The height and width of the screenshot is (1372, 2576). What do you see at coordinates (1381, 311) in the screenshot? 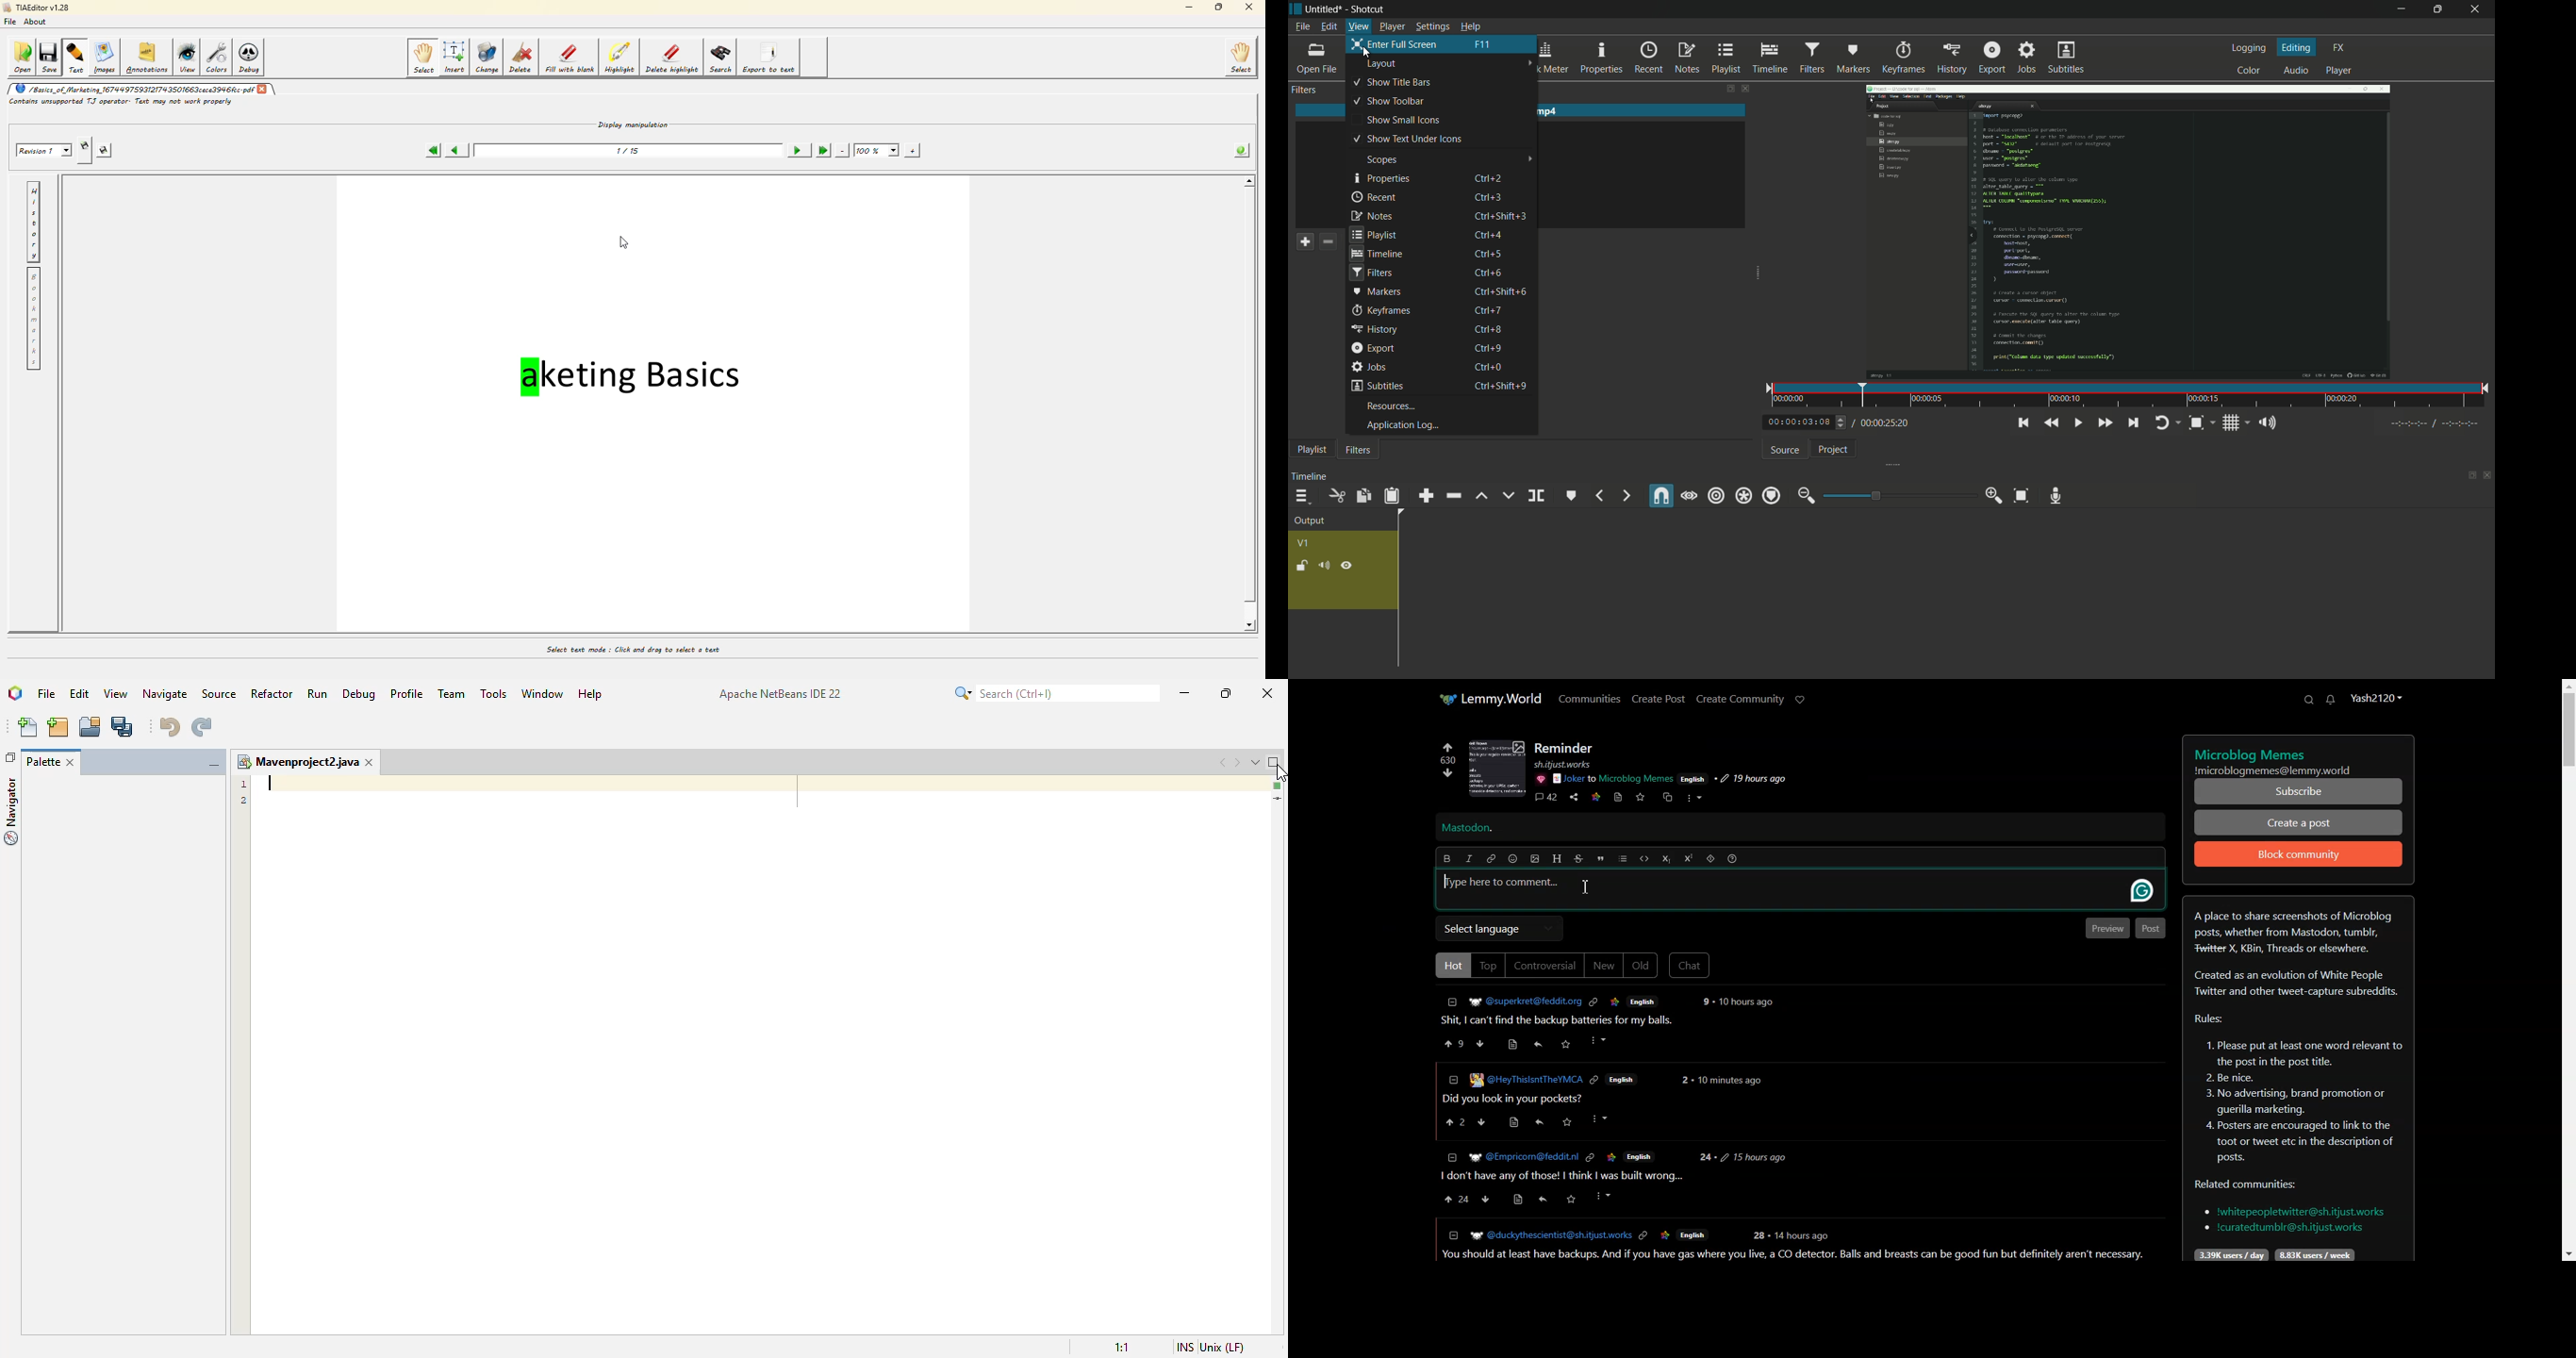
I see `keyframes` at bounding box center [1381, 311].